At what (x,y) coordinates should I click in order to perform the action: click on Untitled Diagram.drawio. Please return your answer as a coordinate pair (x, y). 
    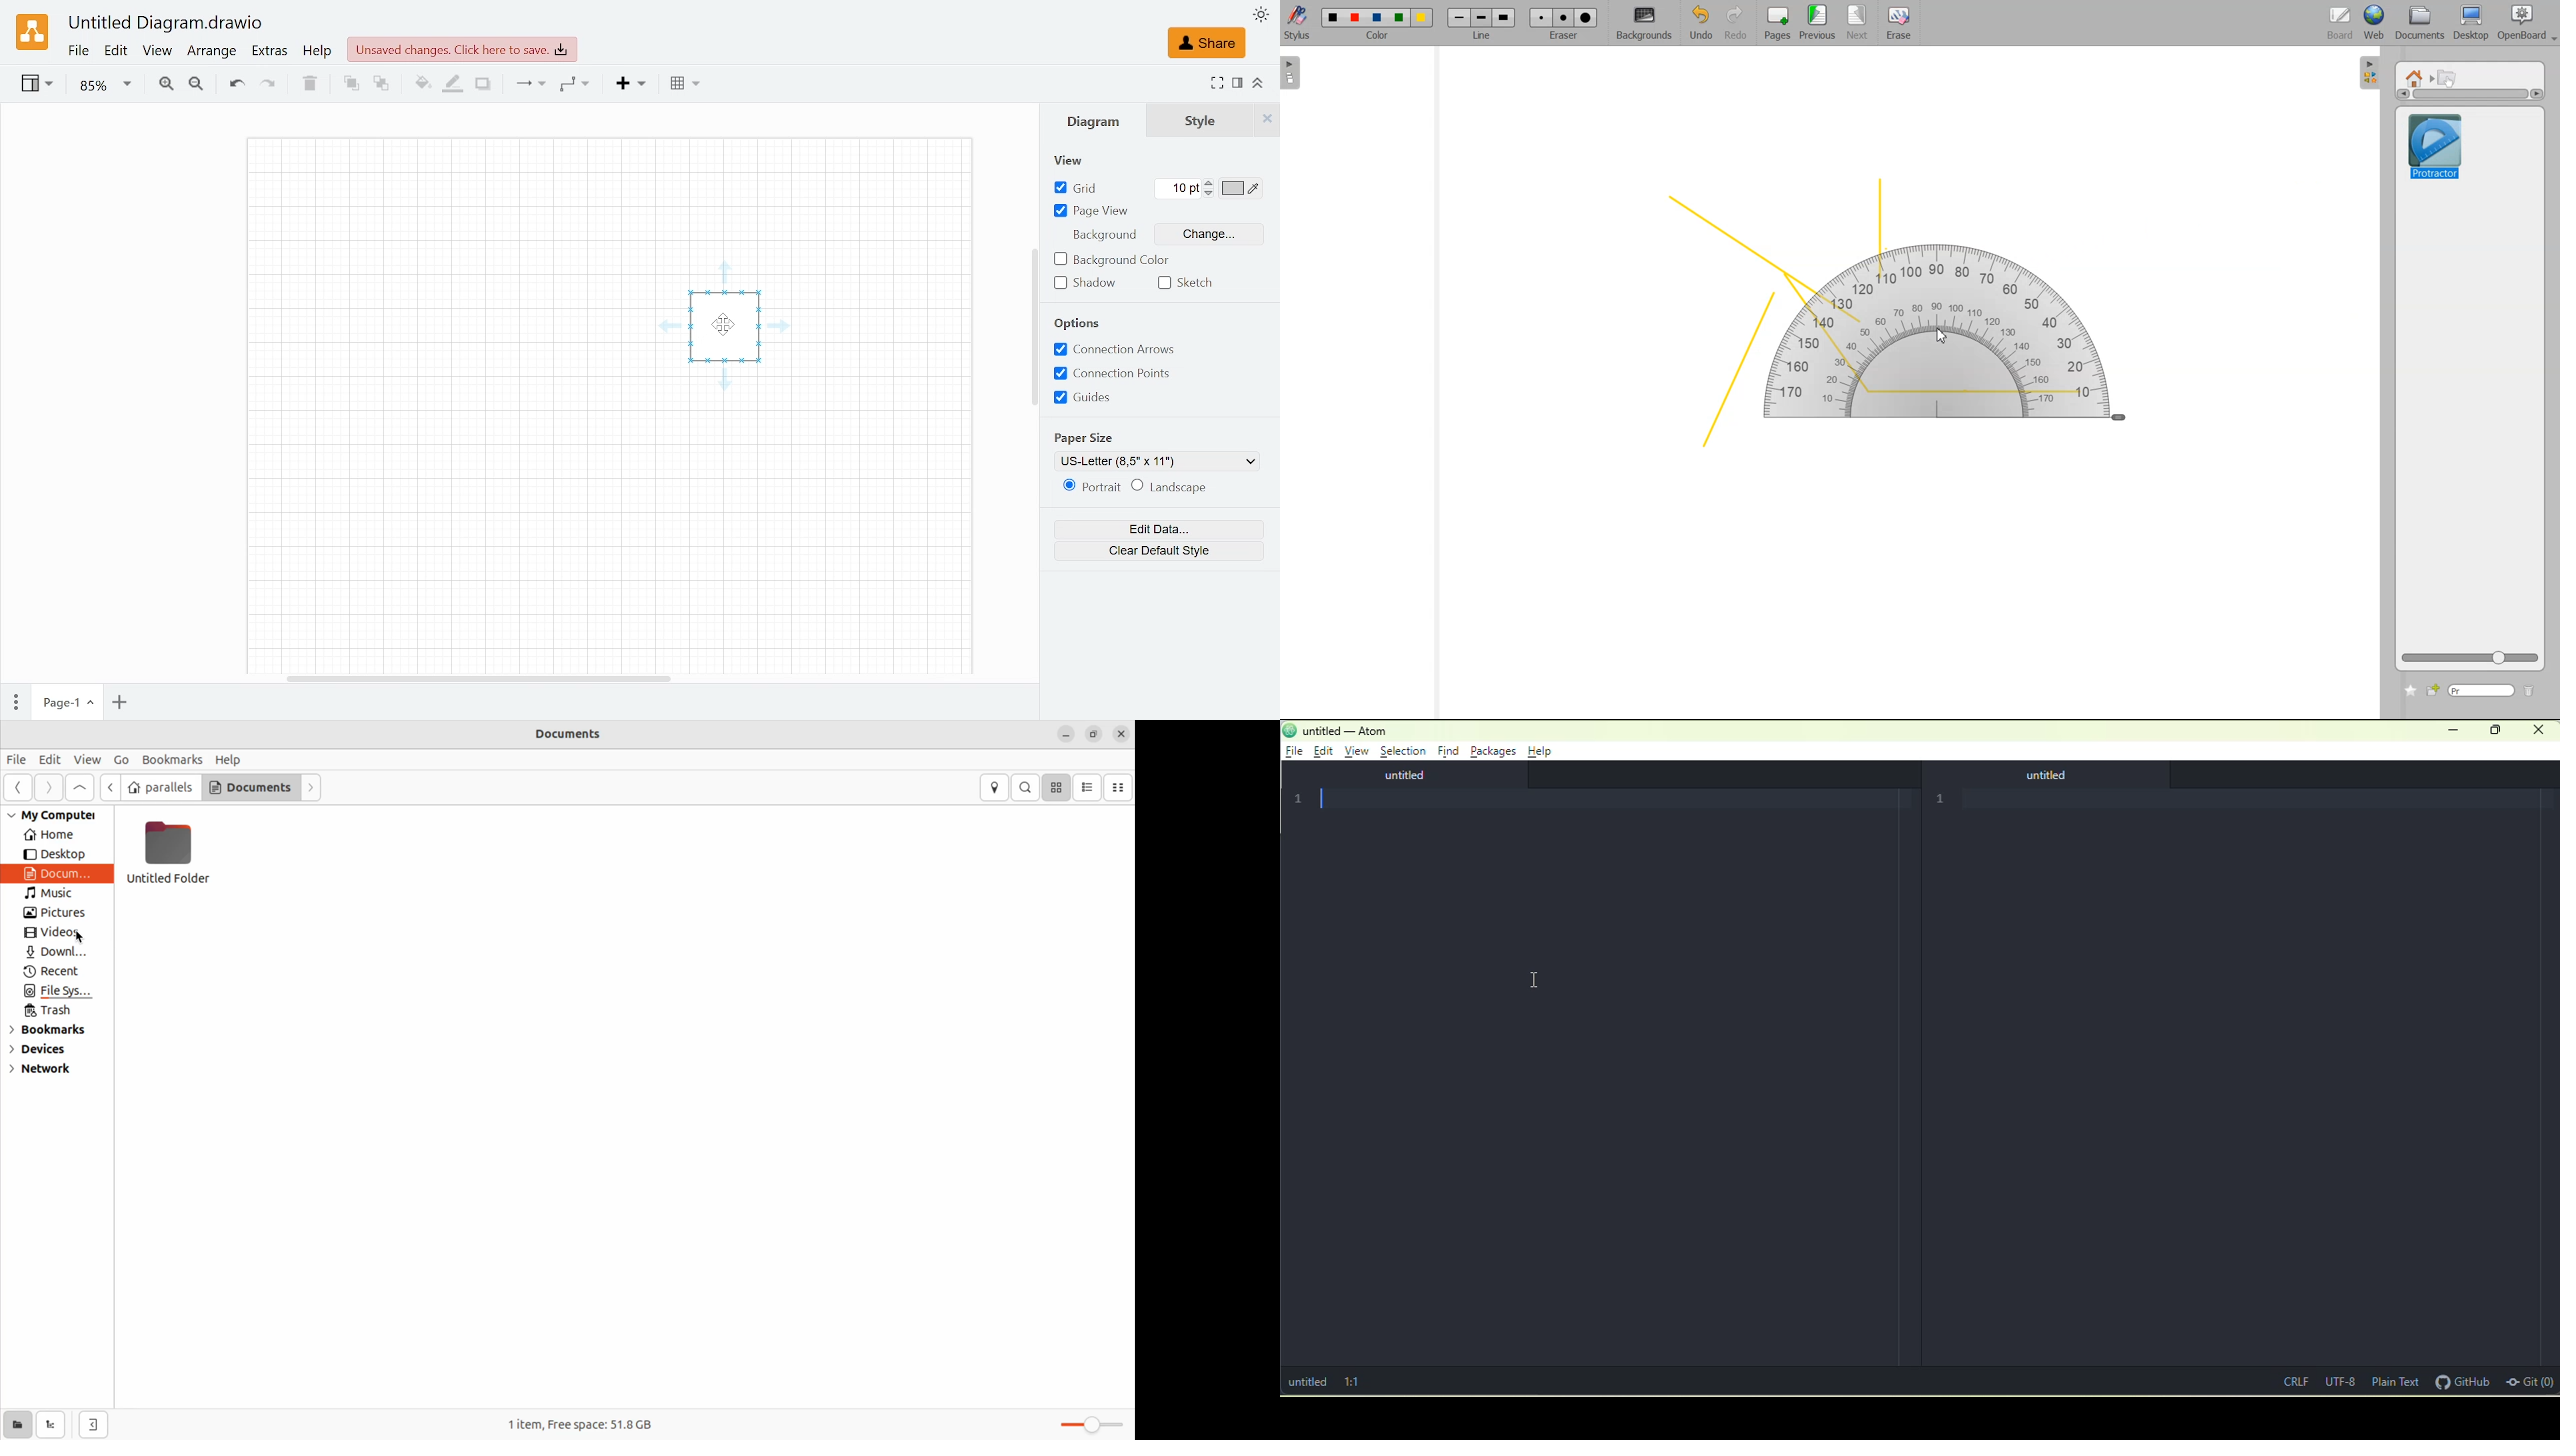
    Looking at the image, I should click on (166, 24).